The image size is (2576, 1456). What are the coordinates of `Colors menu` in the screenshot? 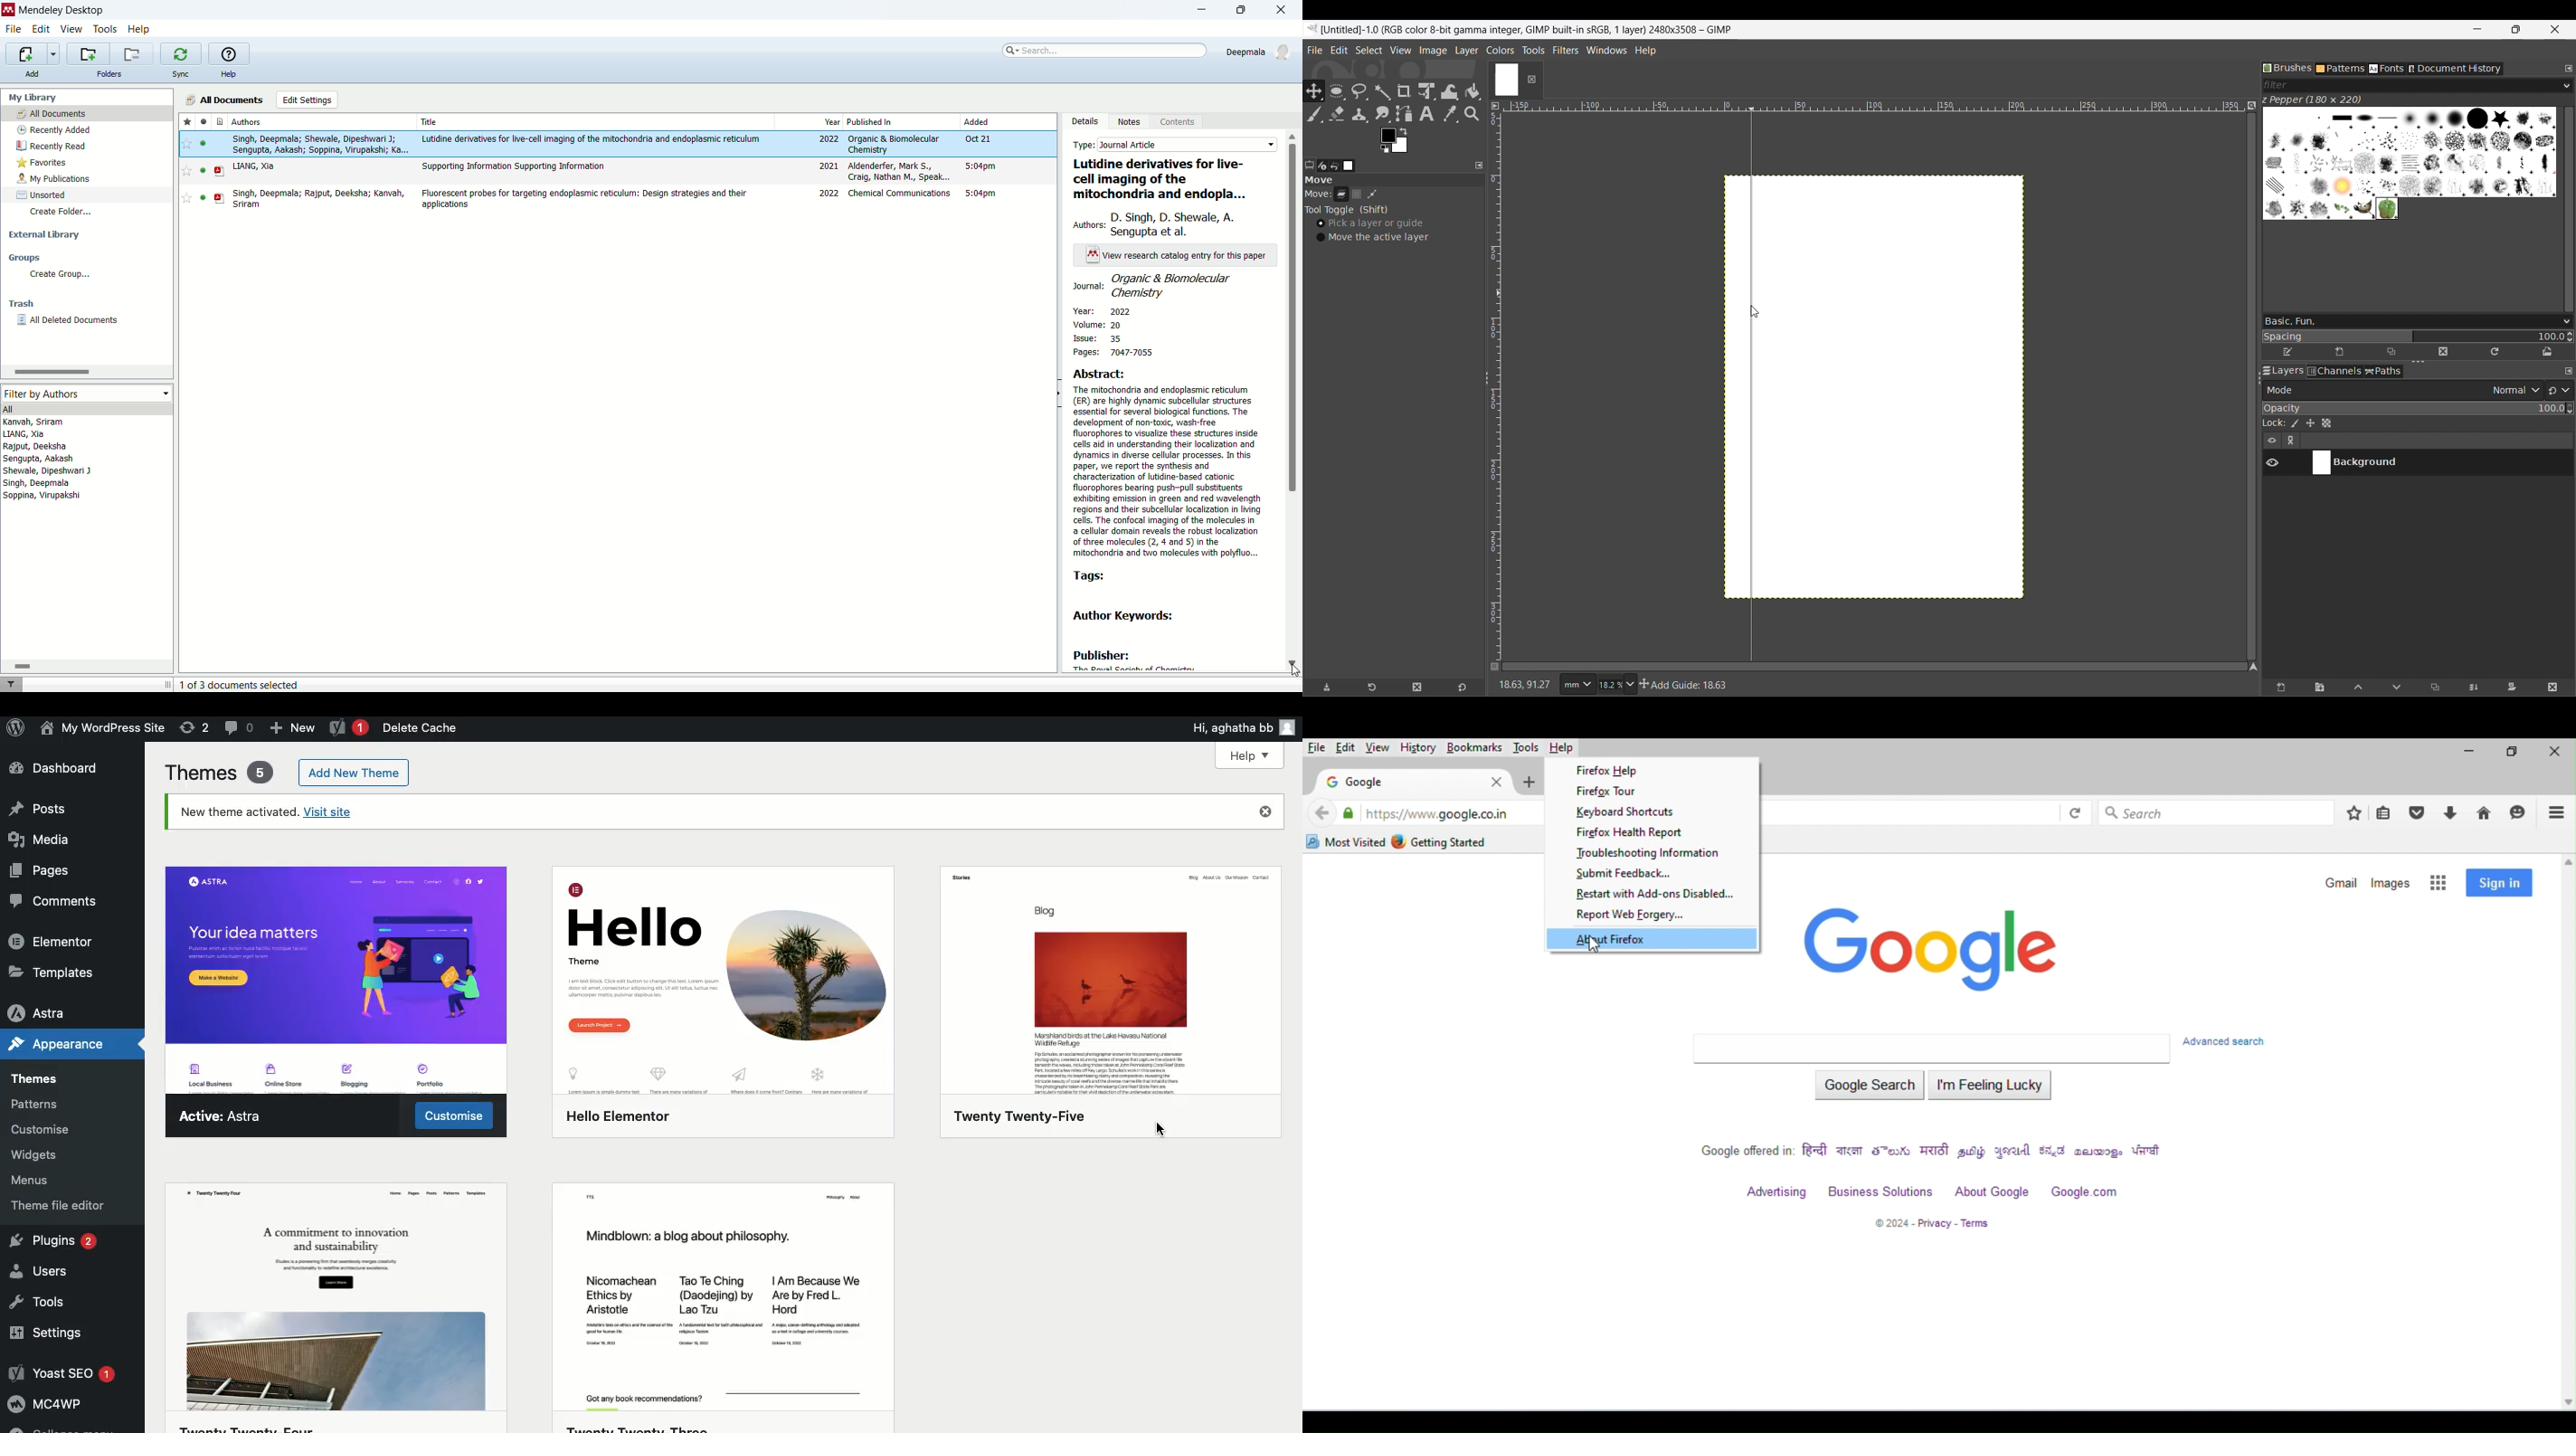 It's located at (1500, 50).